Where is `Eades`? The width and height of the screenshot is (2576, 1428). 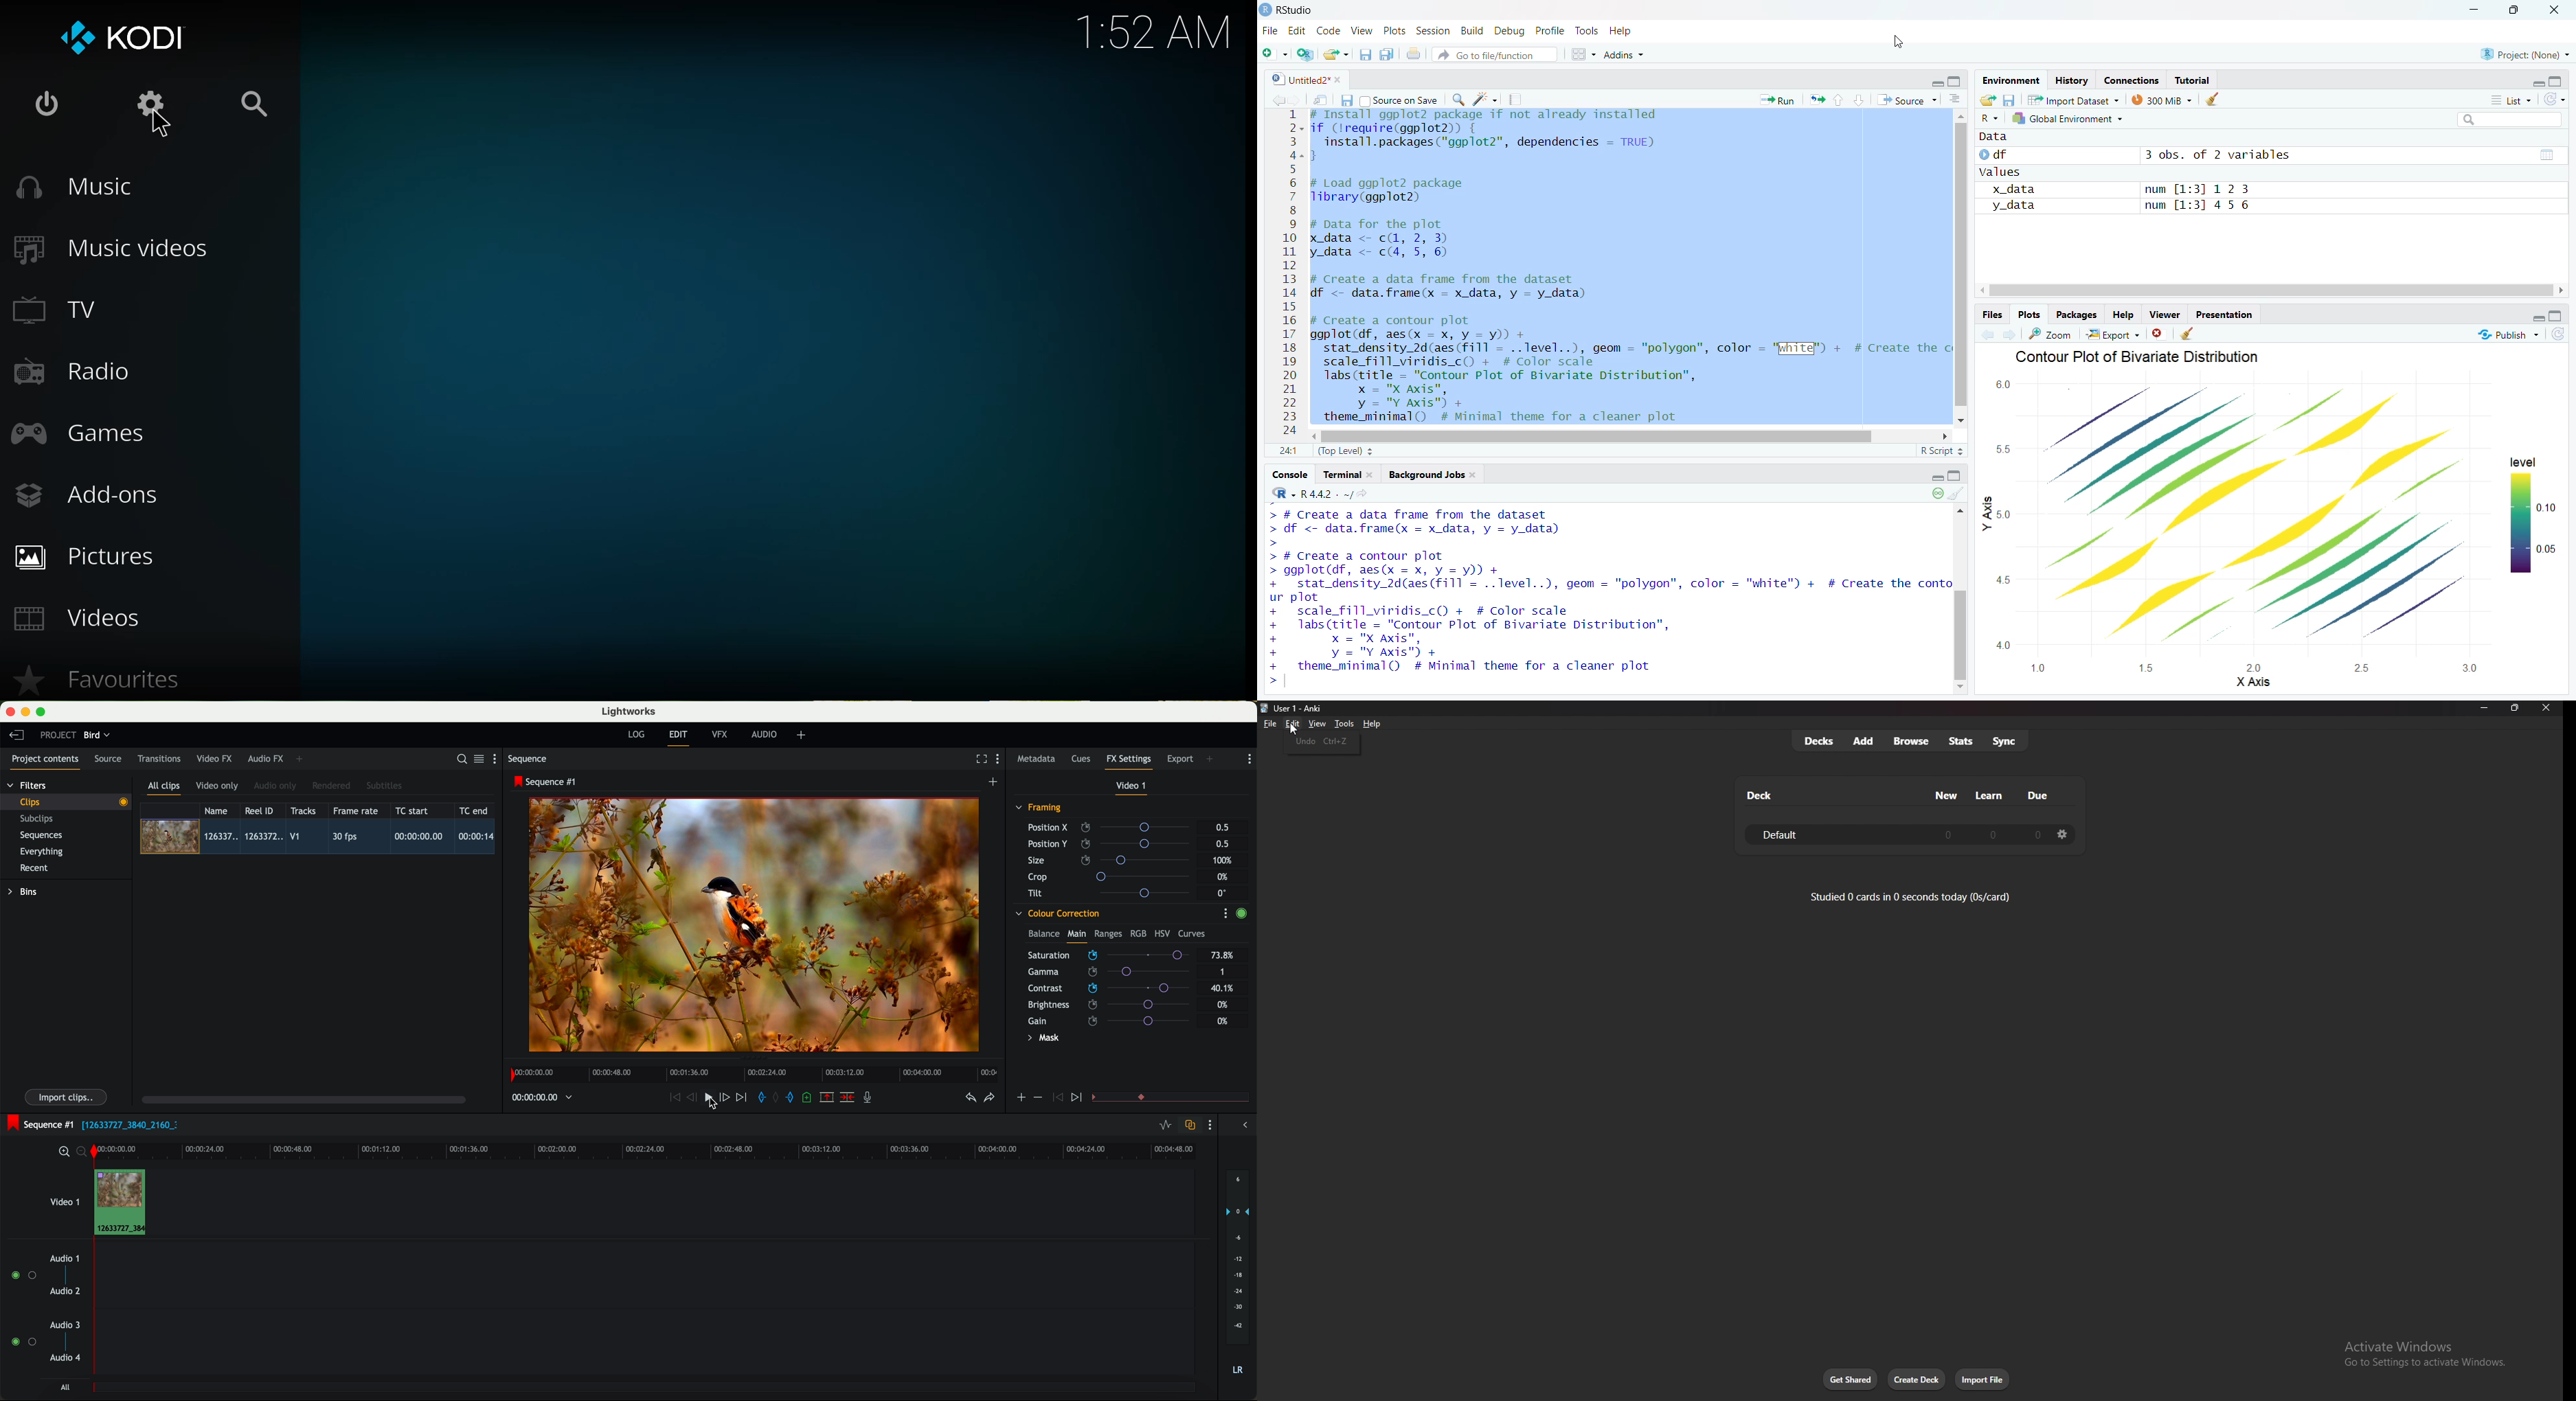 Eades is located at coordinates (2132, 78).